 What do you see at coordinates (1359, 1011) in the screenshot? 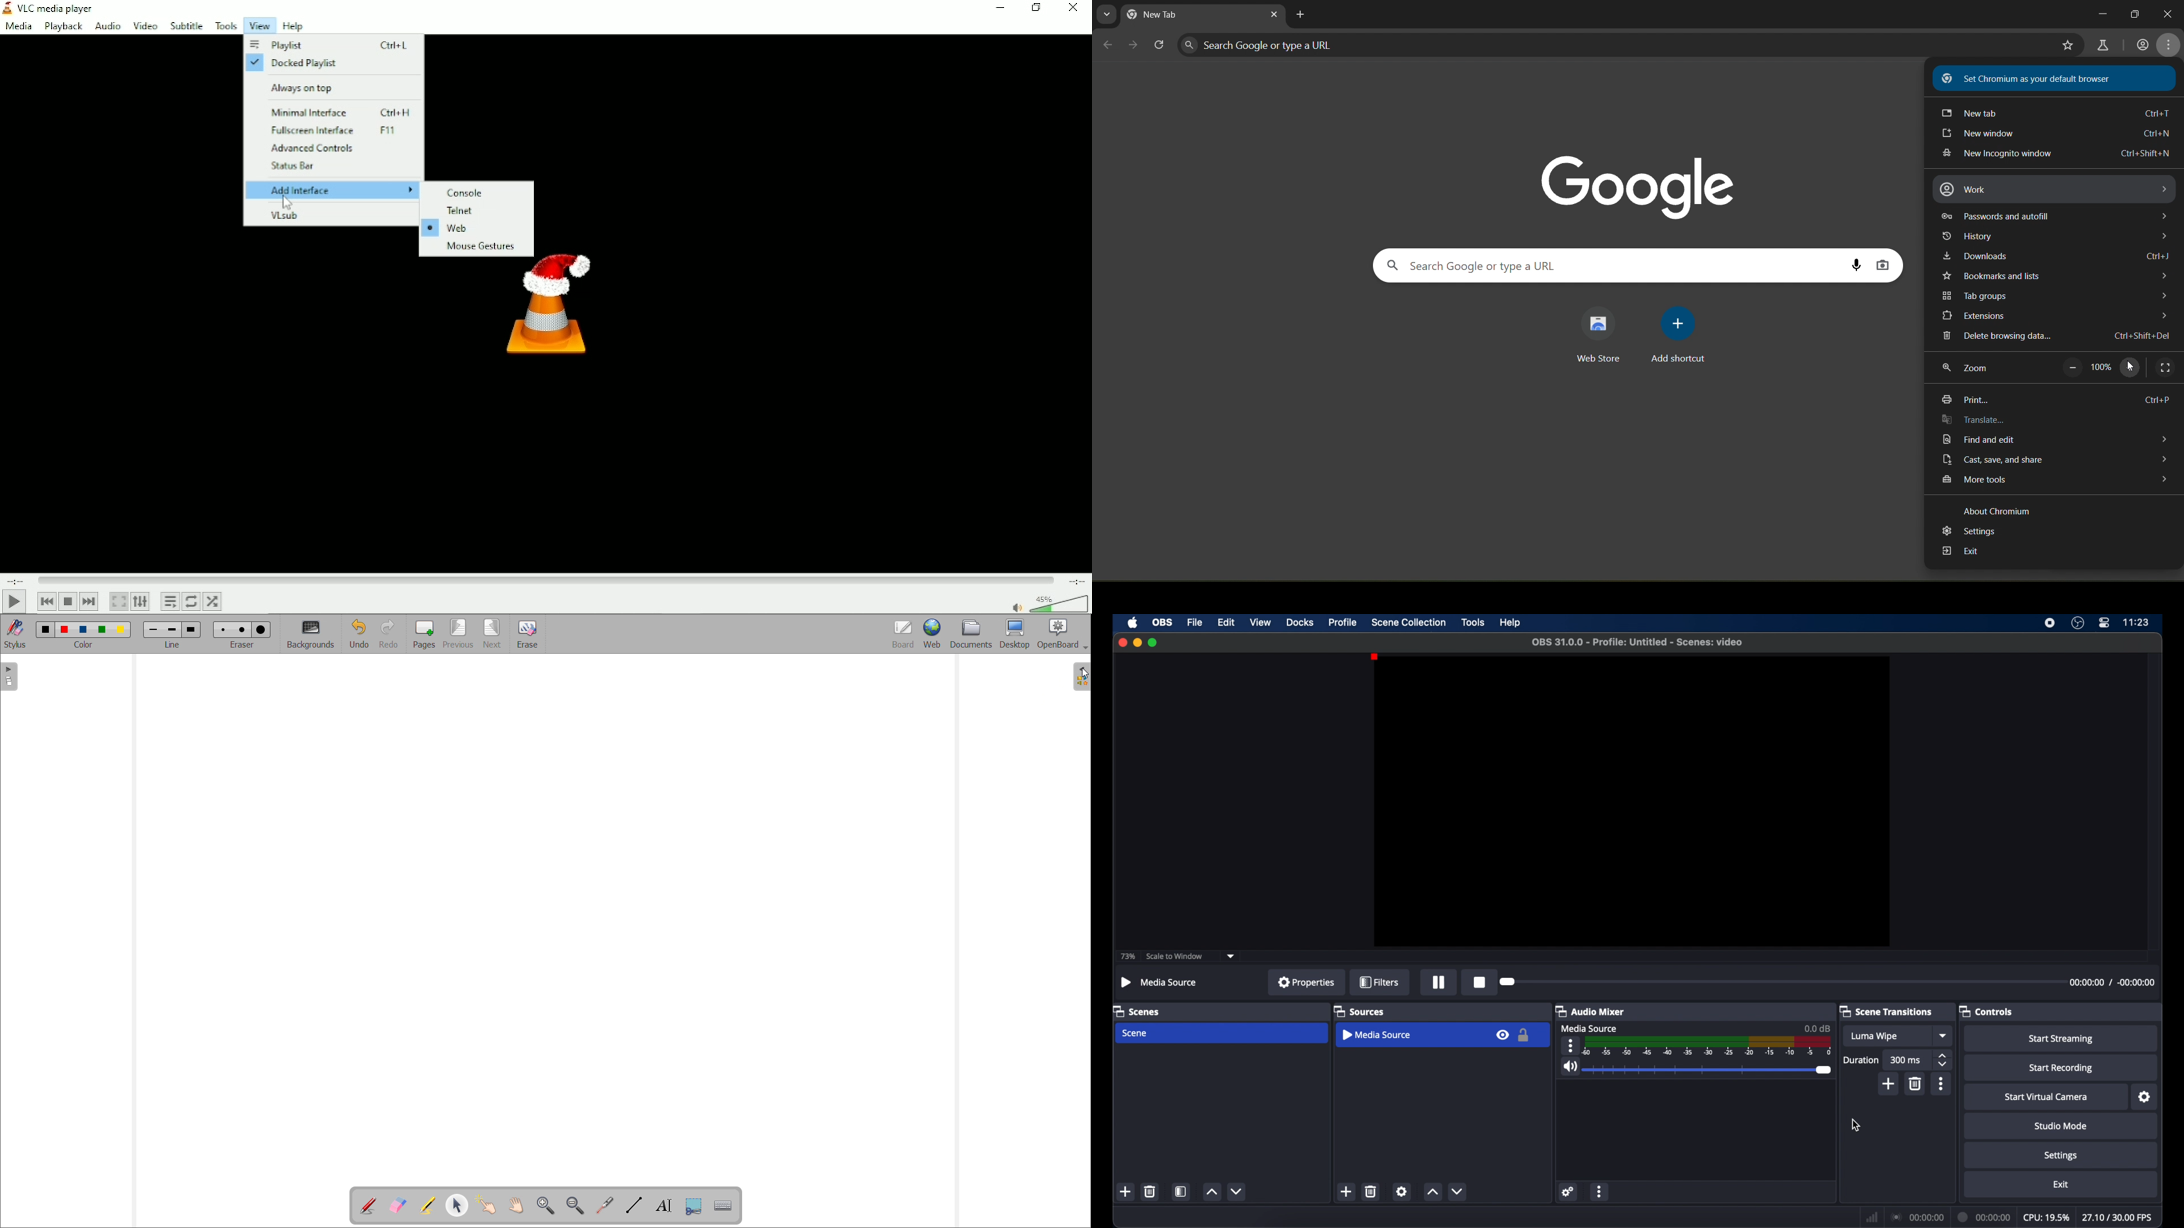
I see `sources` at bounding box center [1359, 1011].